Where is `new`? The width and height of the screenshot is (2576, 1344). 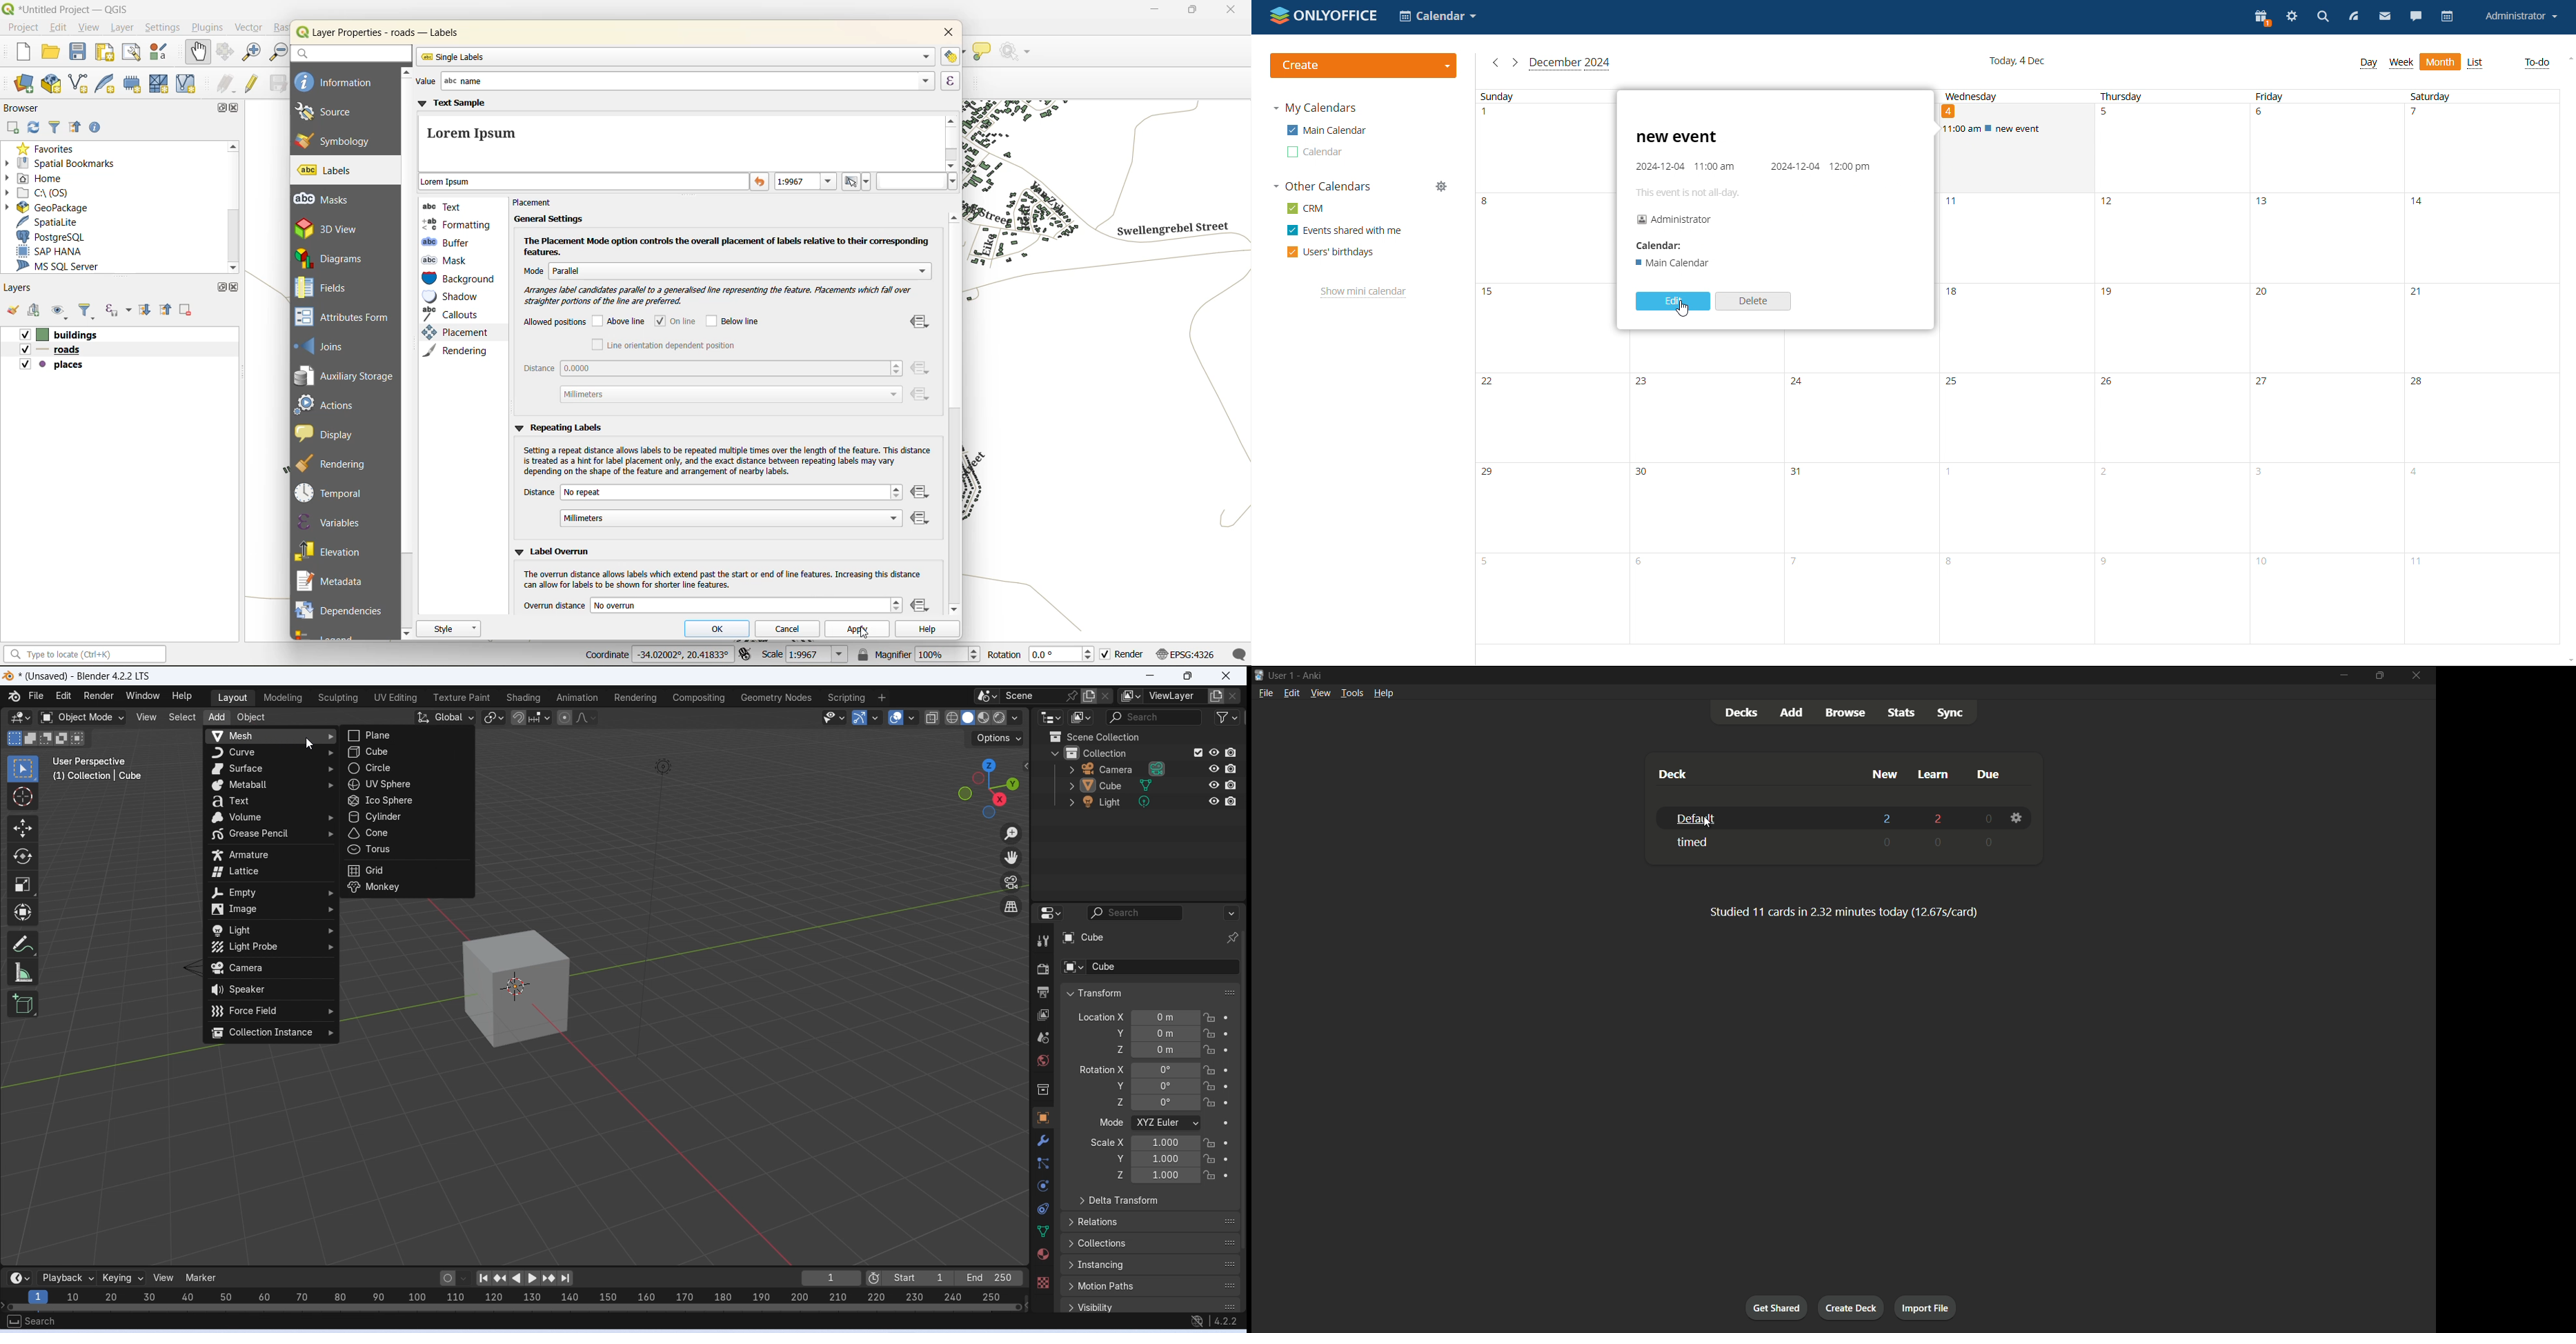 new is located at coordinates (1885, 775).